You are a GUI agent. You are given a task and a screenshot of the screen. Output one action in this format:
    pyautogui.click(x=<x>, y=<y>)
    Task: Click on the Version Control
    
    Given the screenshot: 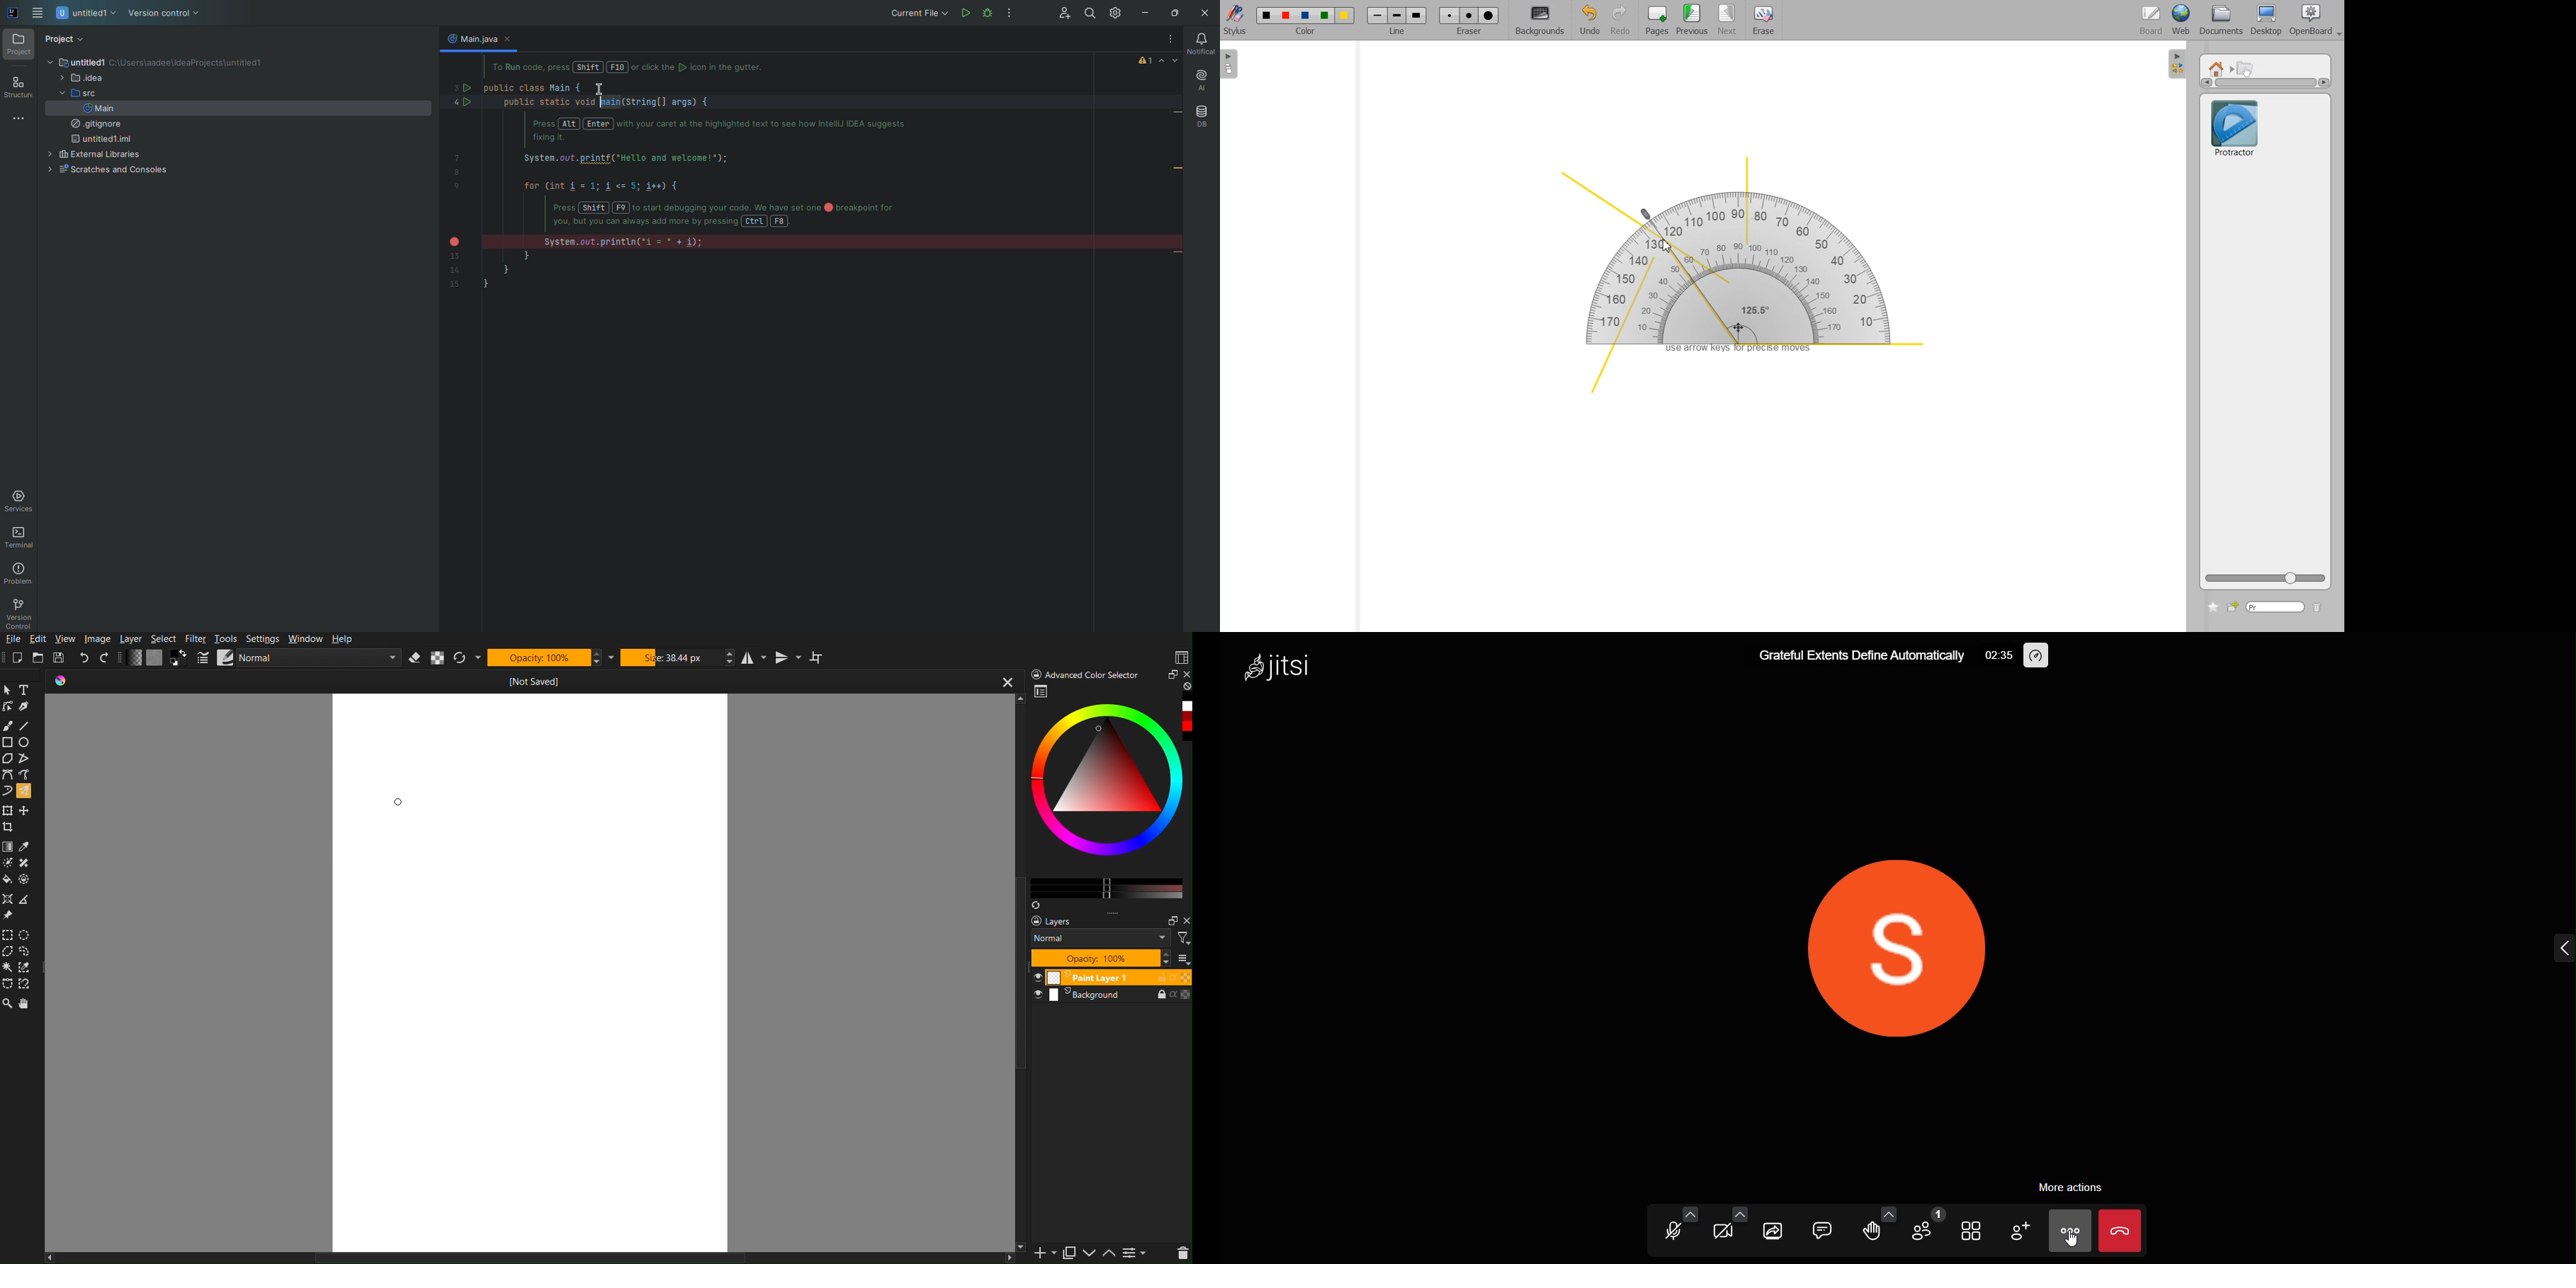 What is the action you would take?
    pyautogui.click(x=18, y=614)
    